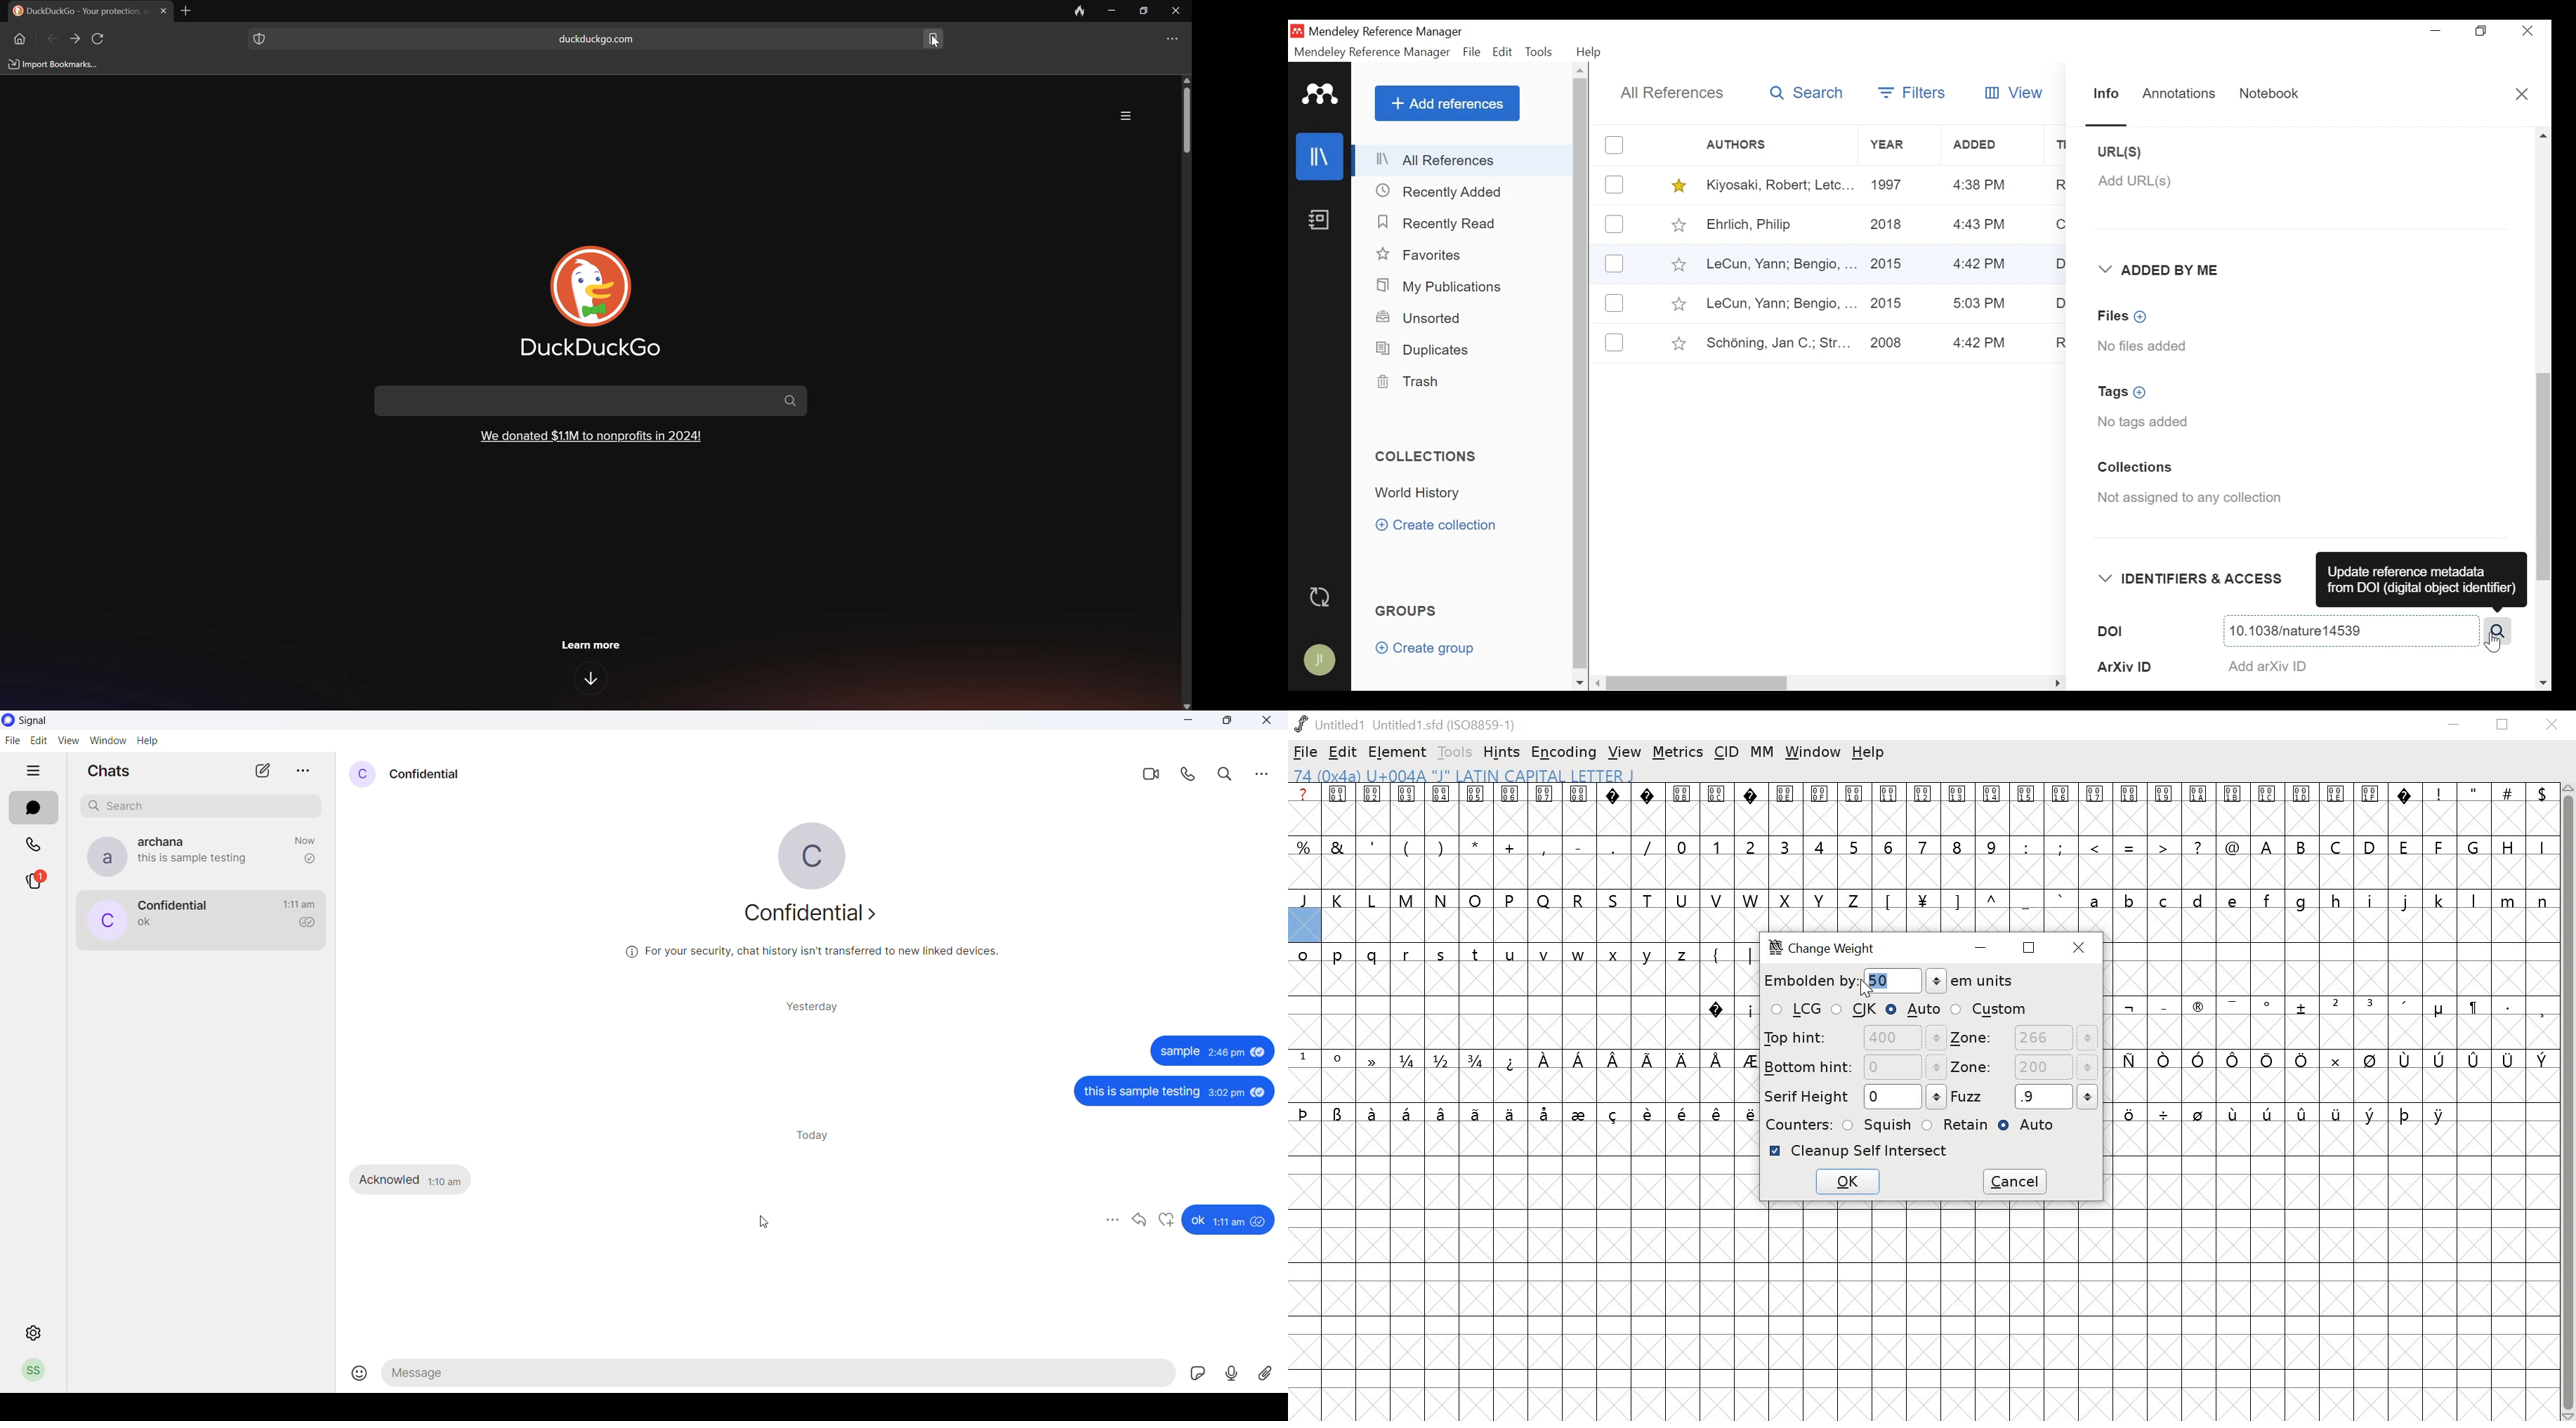 Image resolution: width=2576 pixels, height=1428 pixels. Describe the element at coordinates (592, 400) in the screenshot. I see `Search` at that location.